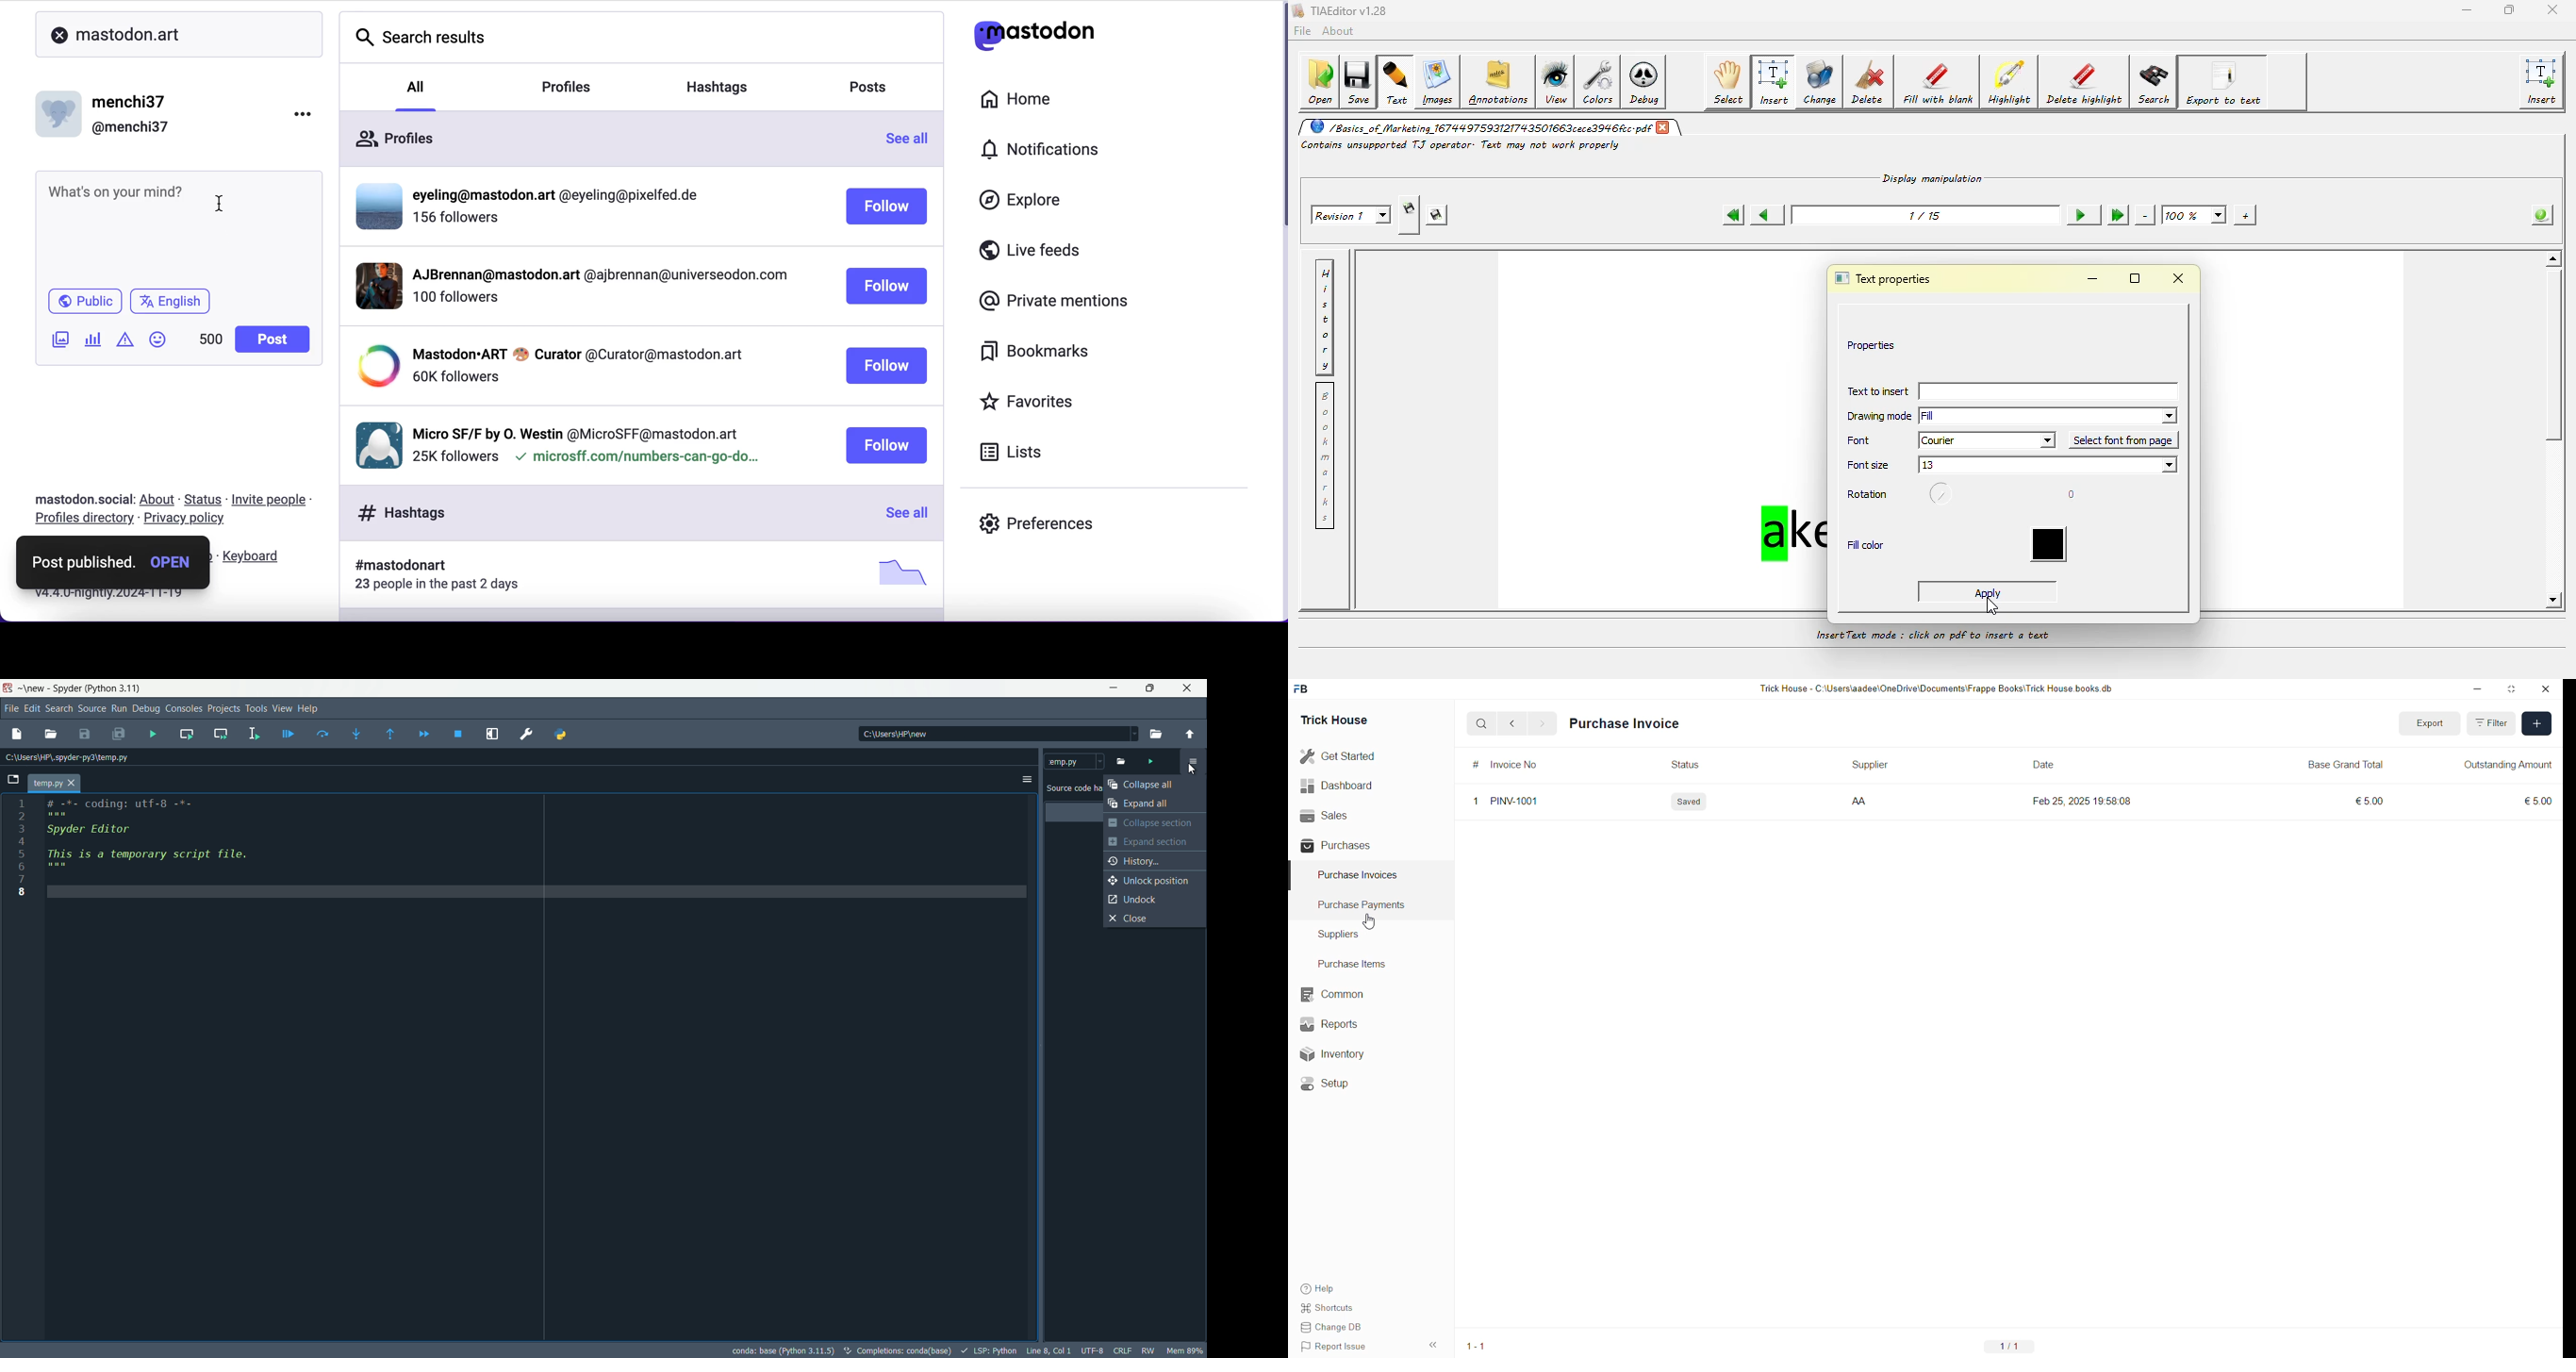 The height and width of the screenshot is (1372, 2576). What do you see at coordinates (93, 341) in the screenshot?
I see `add poll` at bounding box center [93, 341].